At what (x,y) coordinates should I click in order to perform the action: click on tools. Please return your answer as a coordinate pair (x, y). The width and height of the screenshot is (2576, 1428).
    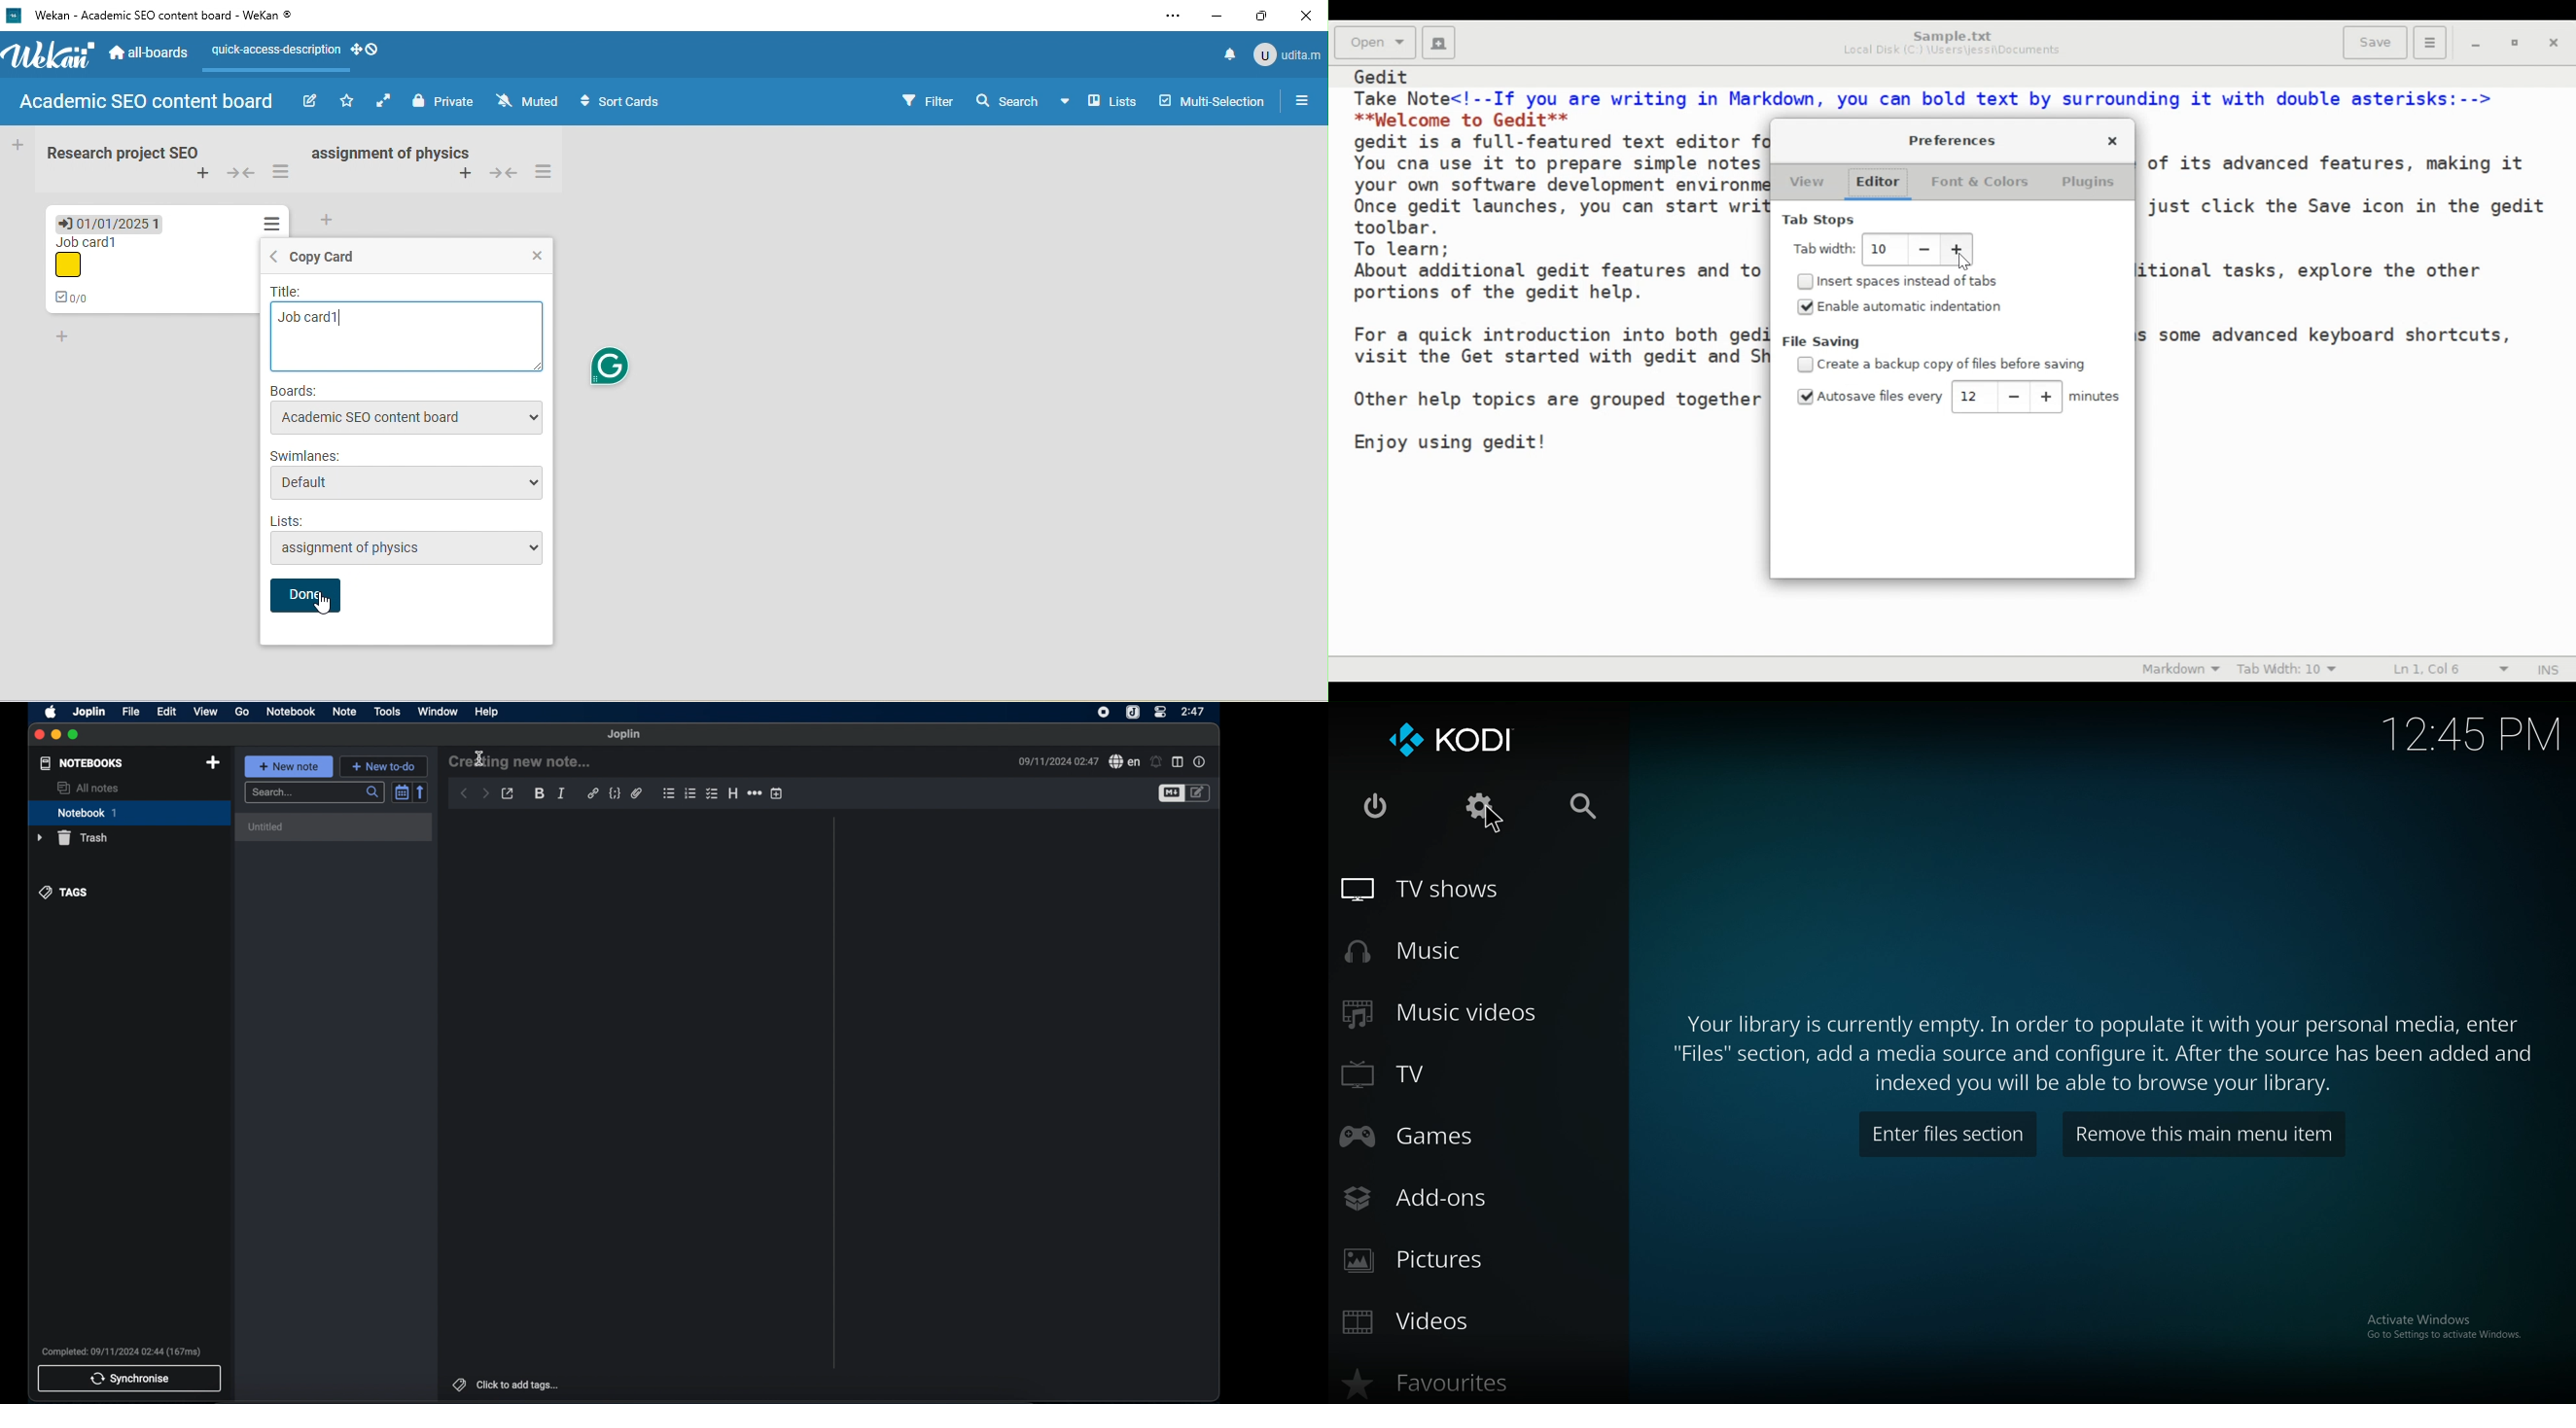
    Looking at the image, I should click on (387, 711).